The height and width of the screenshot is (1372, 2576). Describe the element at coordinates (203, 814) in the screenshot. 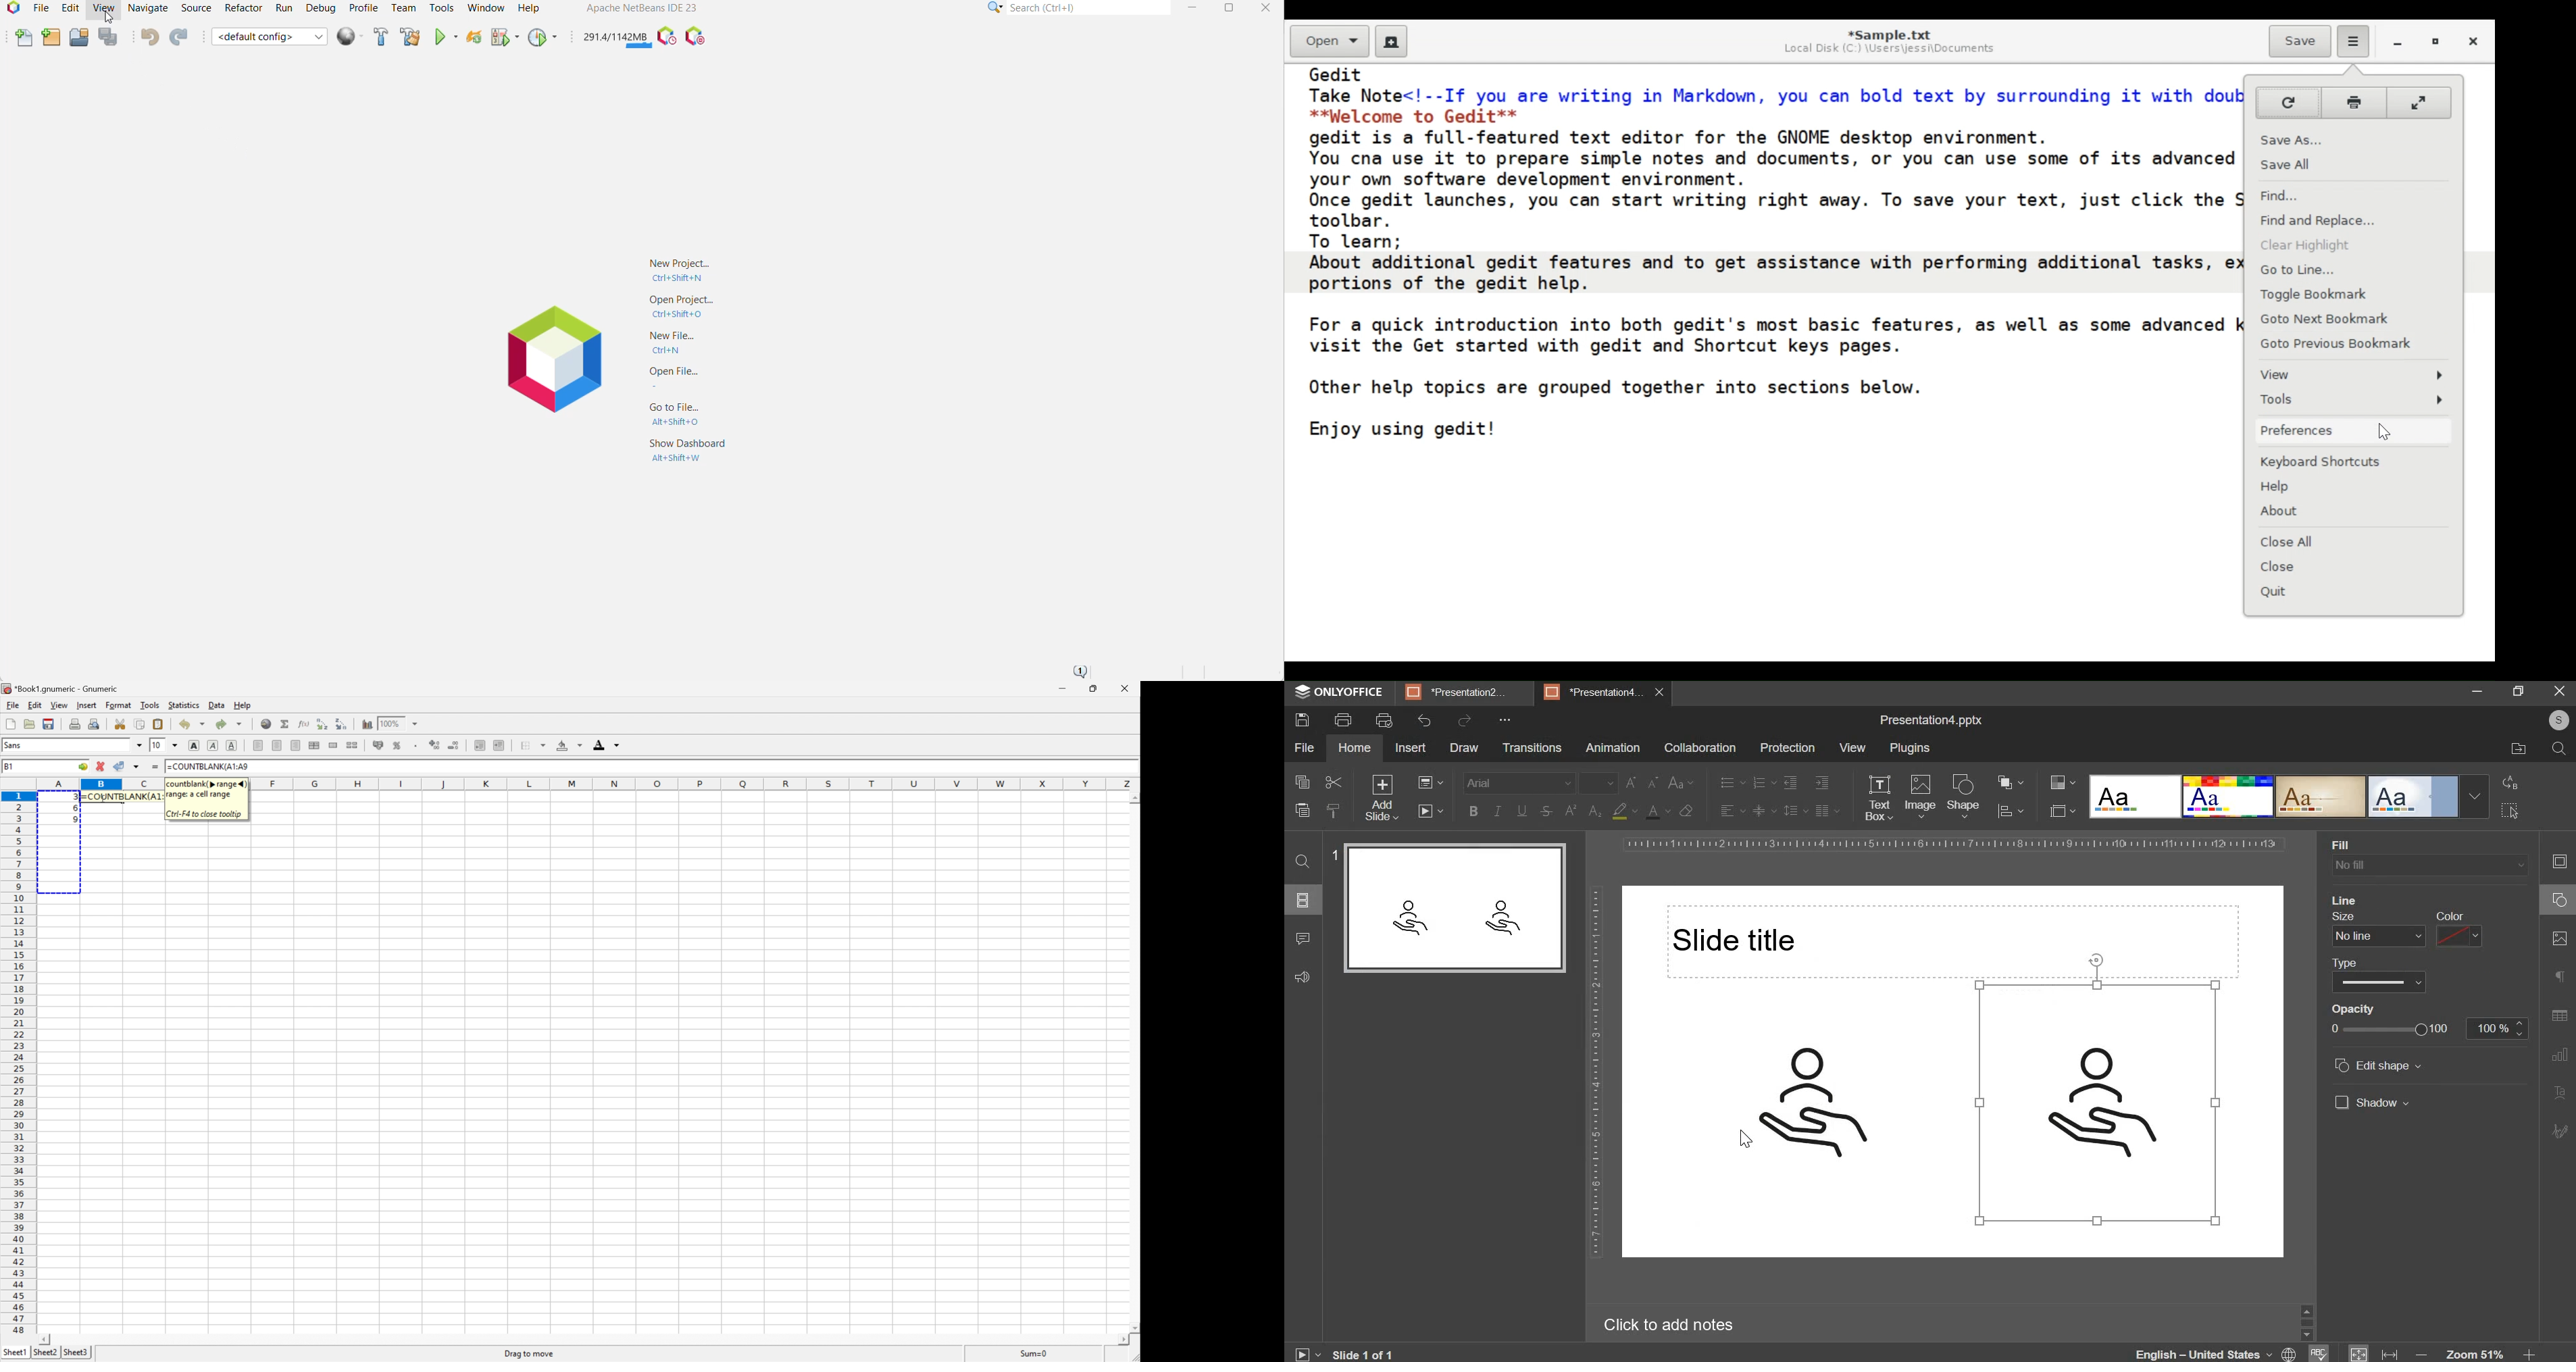

I see `Ctrl+F4 to close tooltip` at that location.